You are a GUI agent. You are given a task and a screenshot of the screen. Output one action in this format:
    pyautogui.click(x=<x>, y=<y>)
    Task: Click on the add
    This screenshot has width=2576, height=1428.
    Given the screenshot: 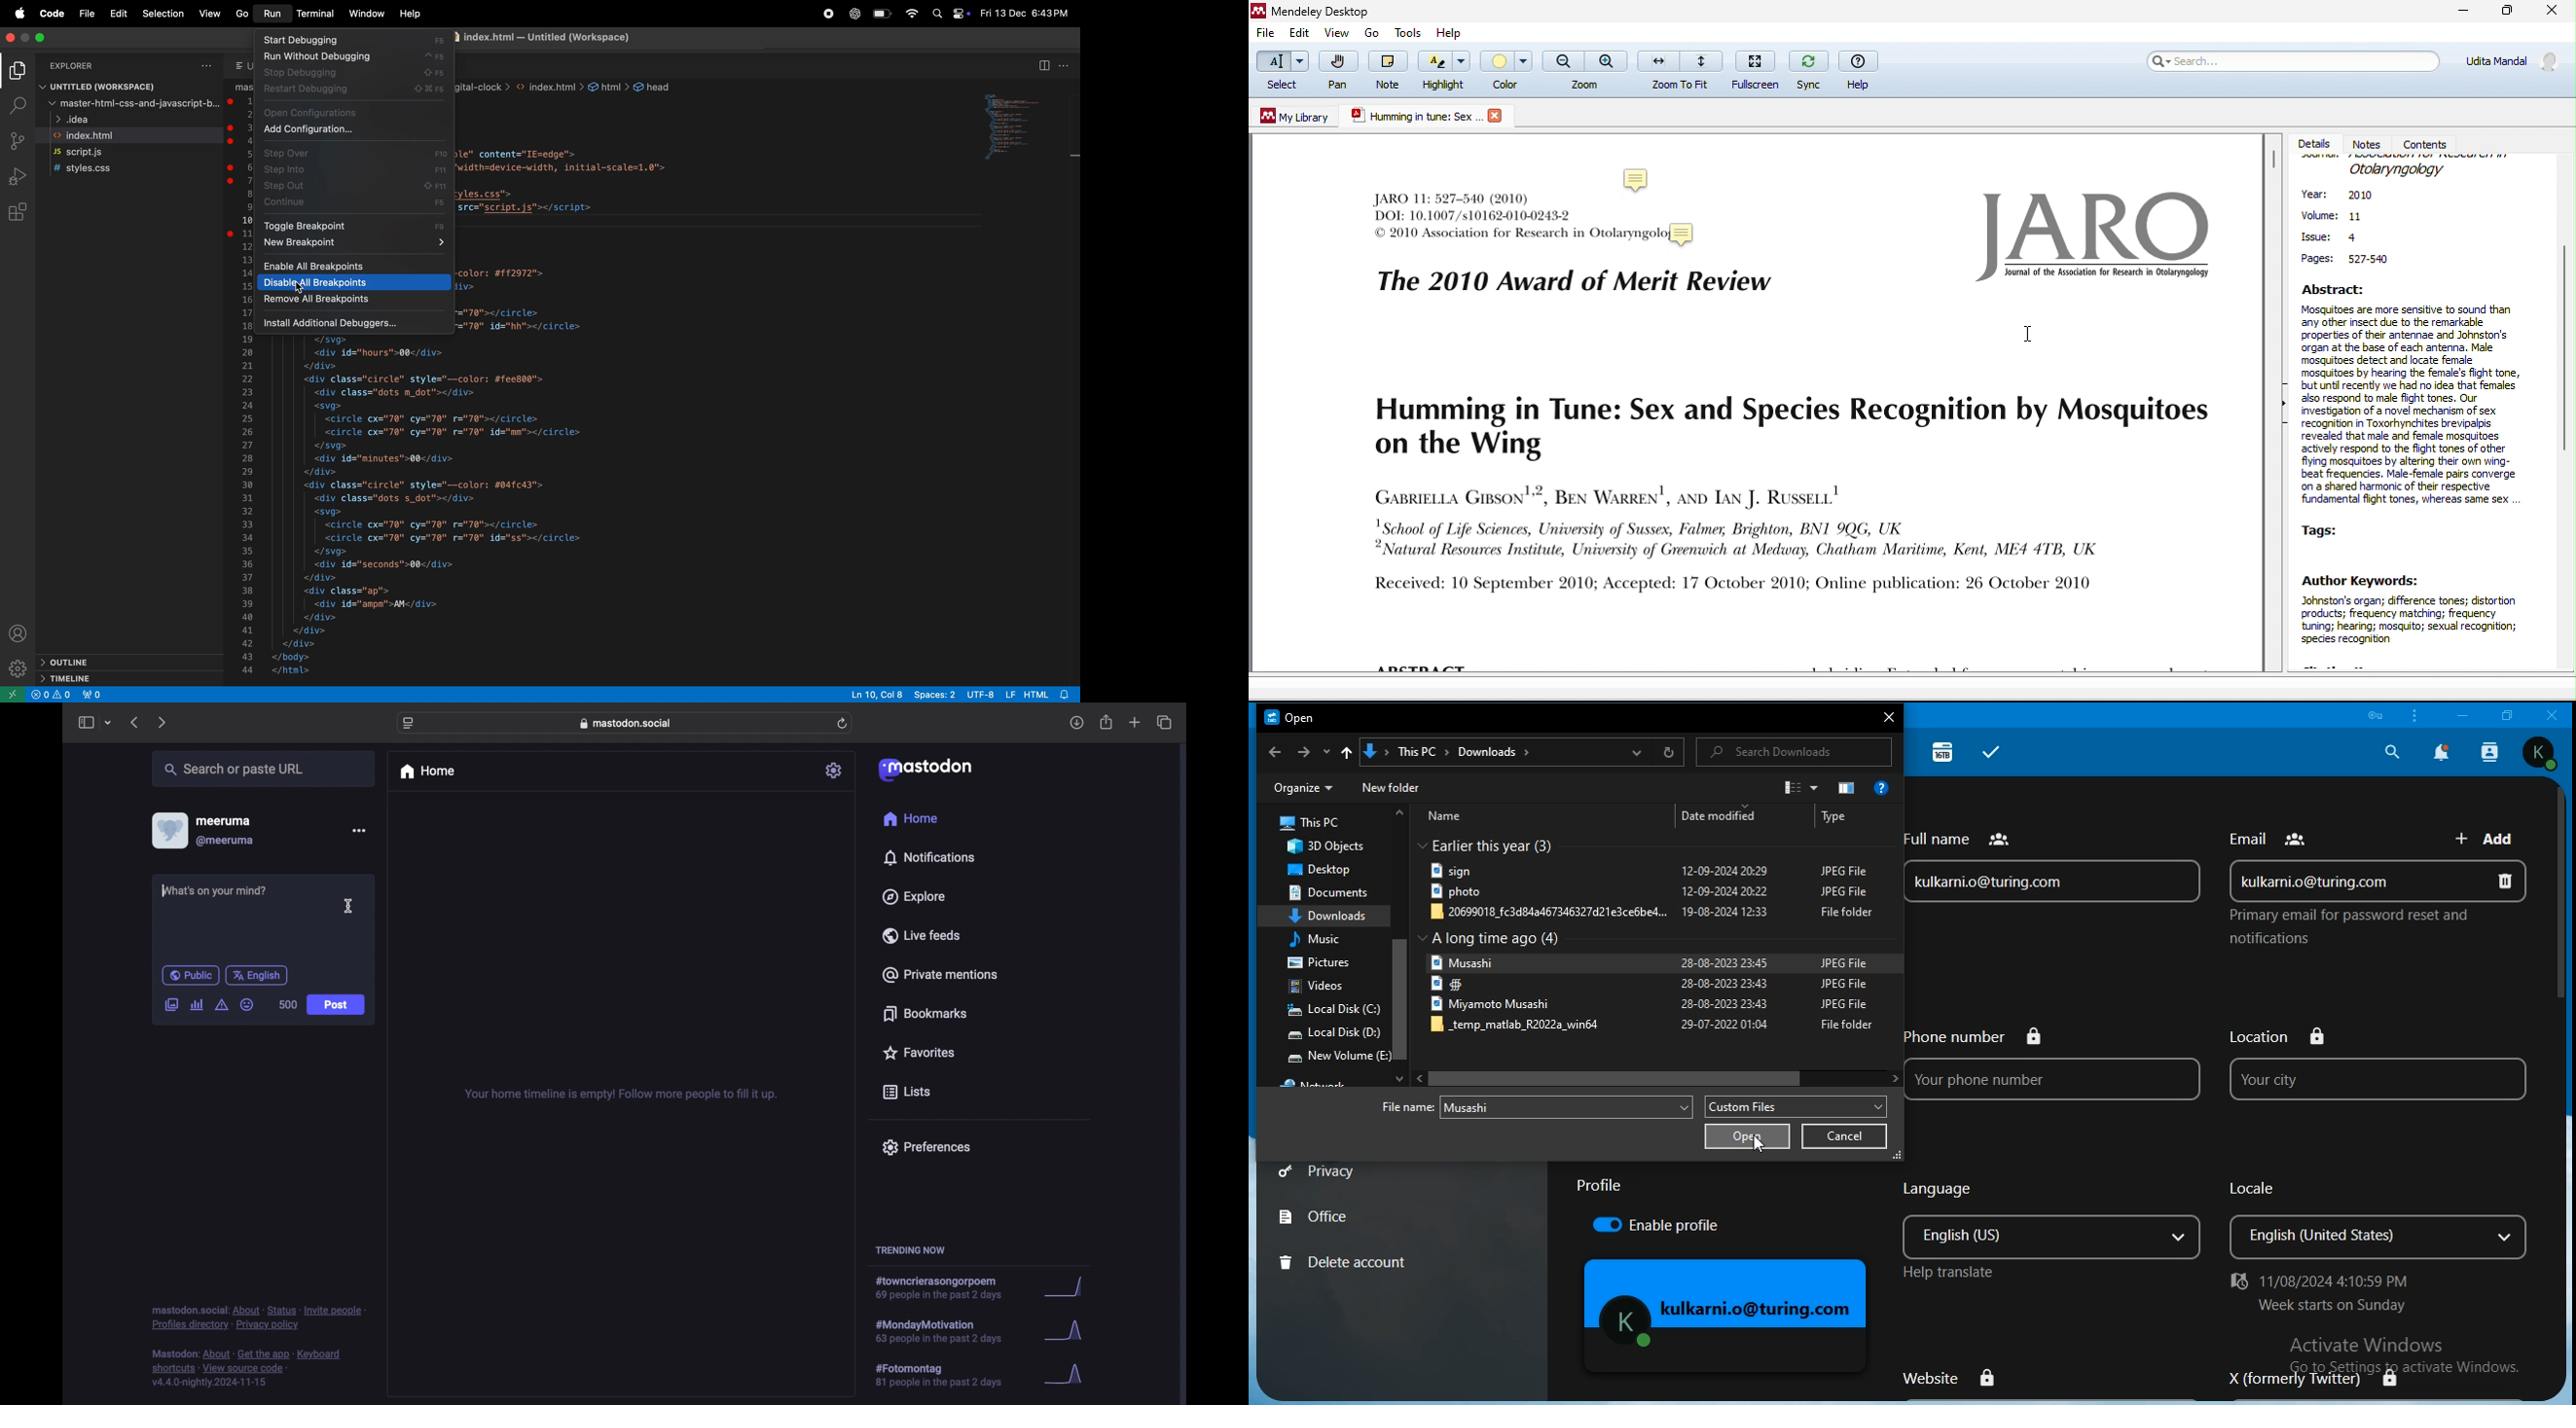 What is the action you would take?
    pyautogui.click(x=2490, y=836)
    